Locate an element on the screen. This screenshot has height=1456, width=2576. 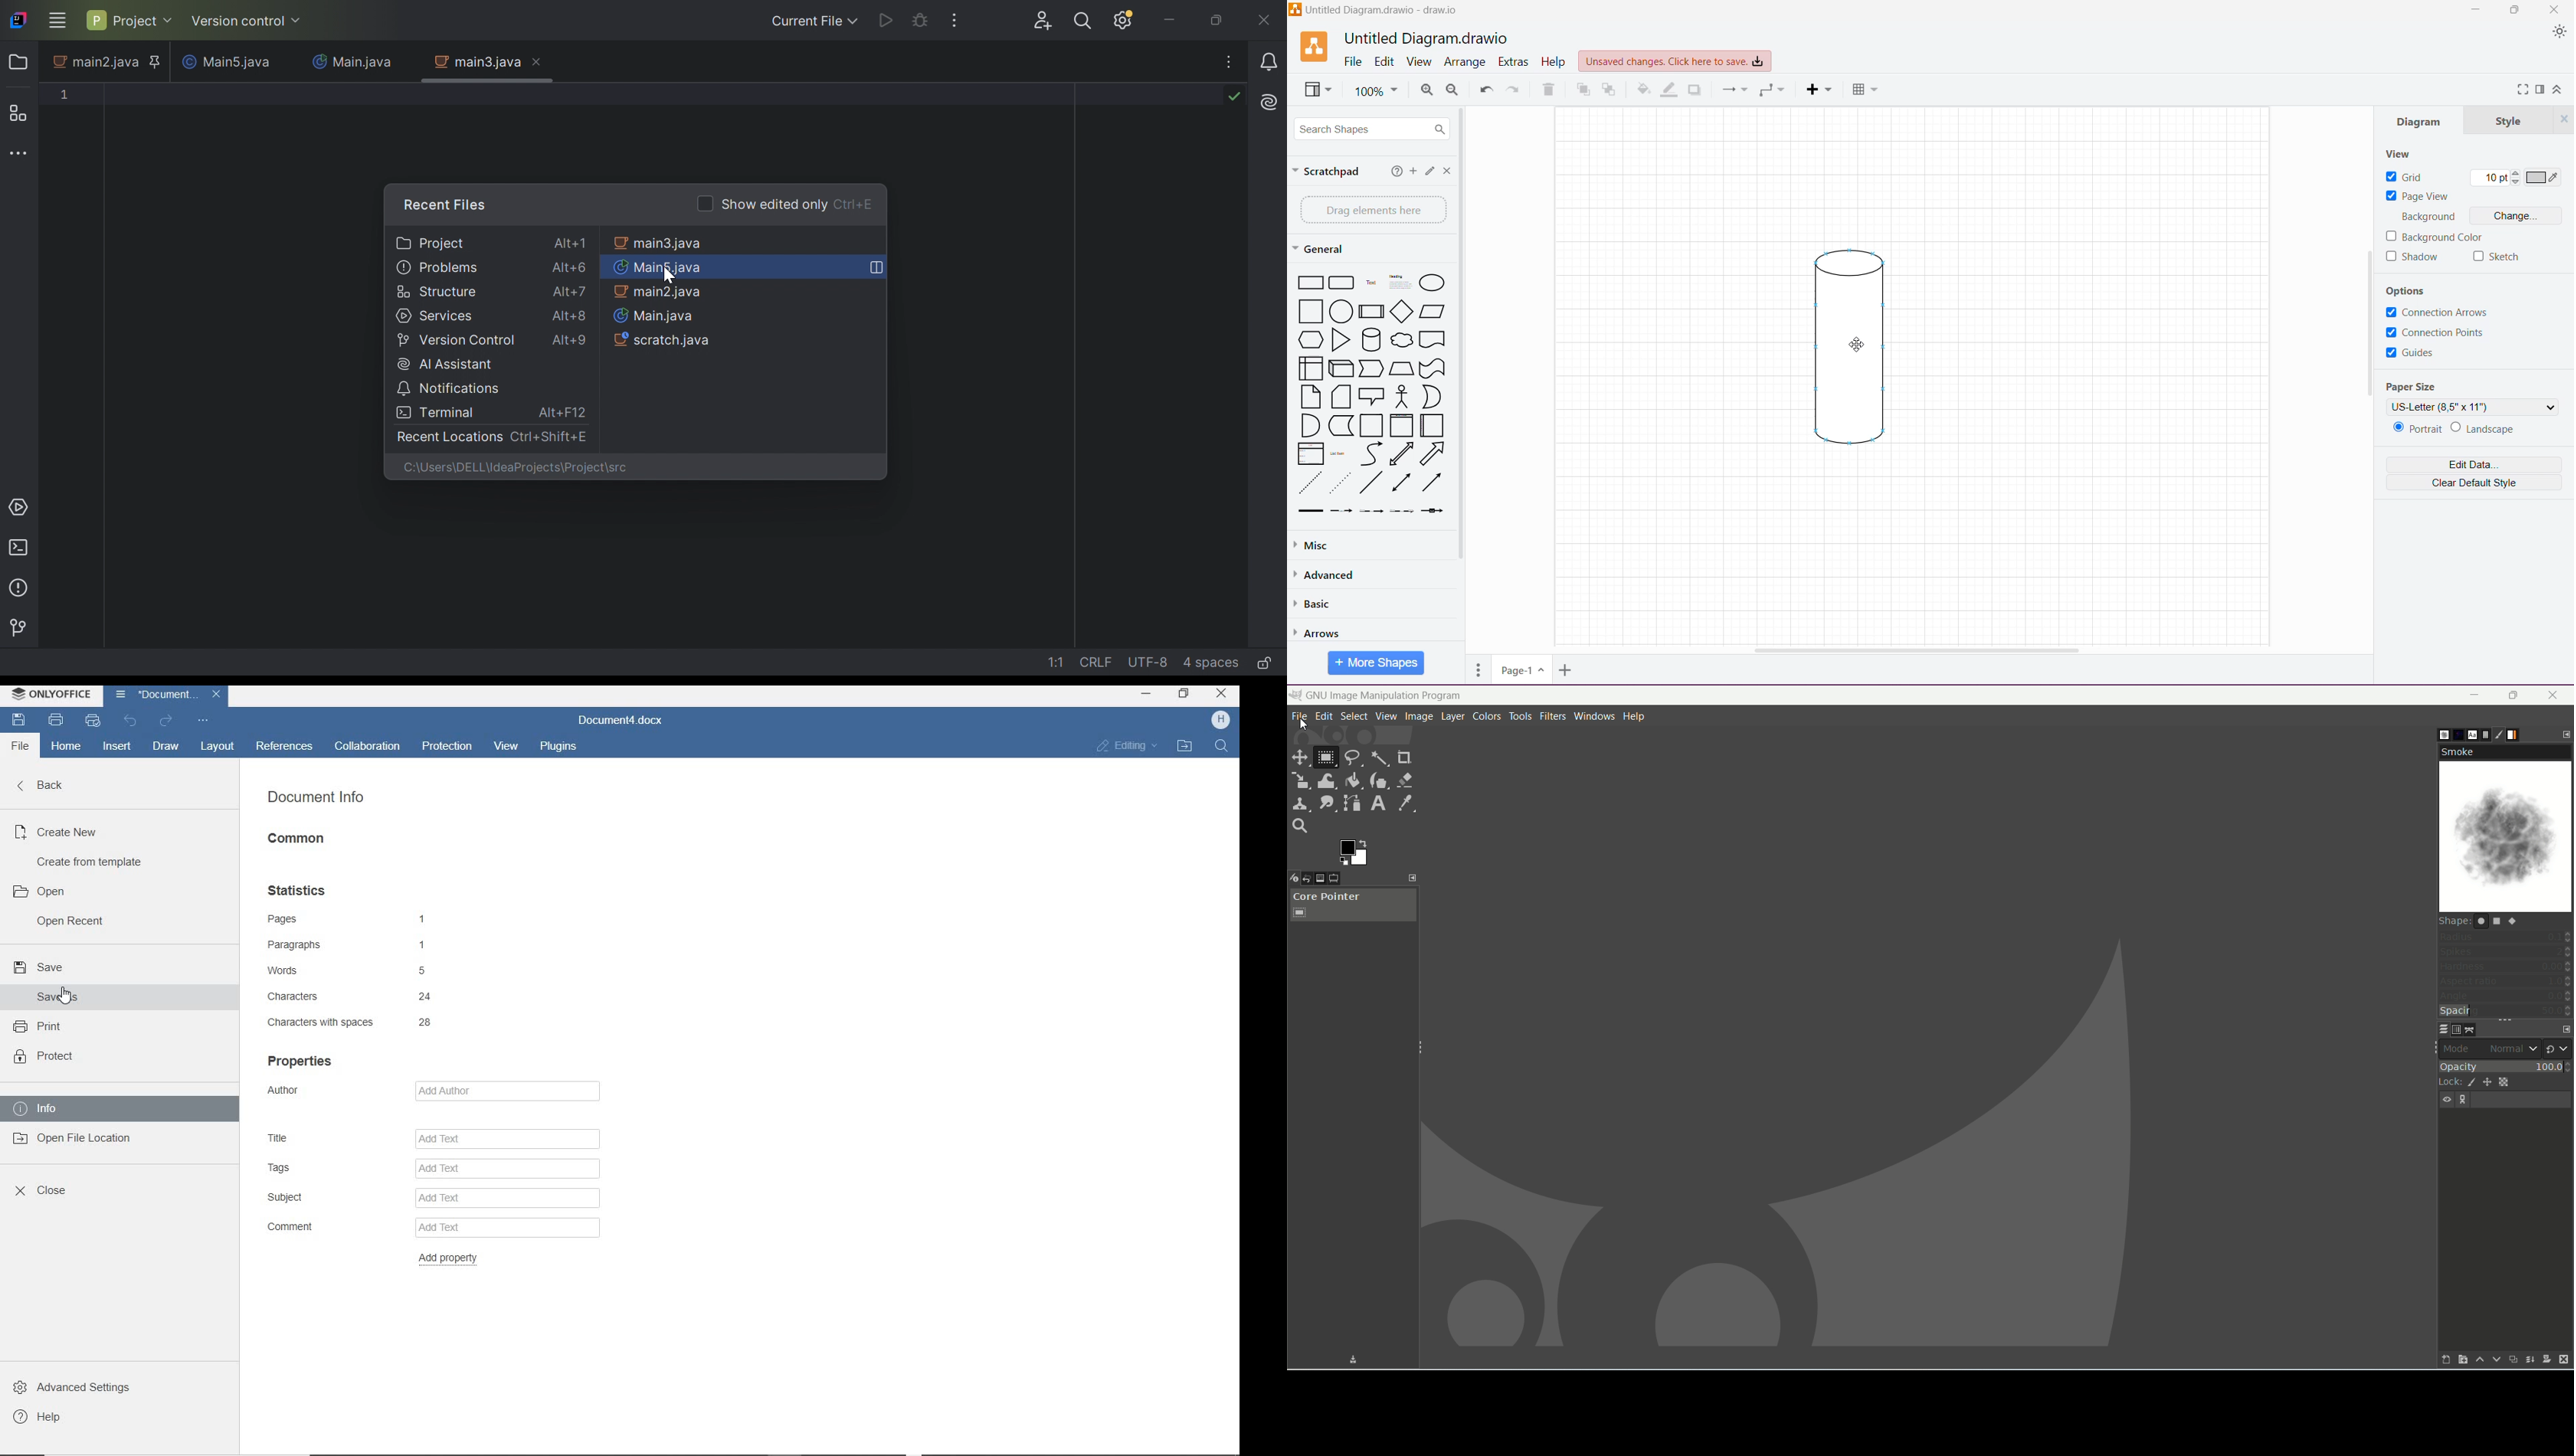
Cursor is located at coordinates (1849, 345).